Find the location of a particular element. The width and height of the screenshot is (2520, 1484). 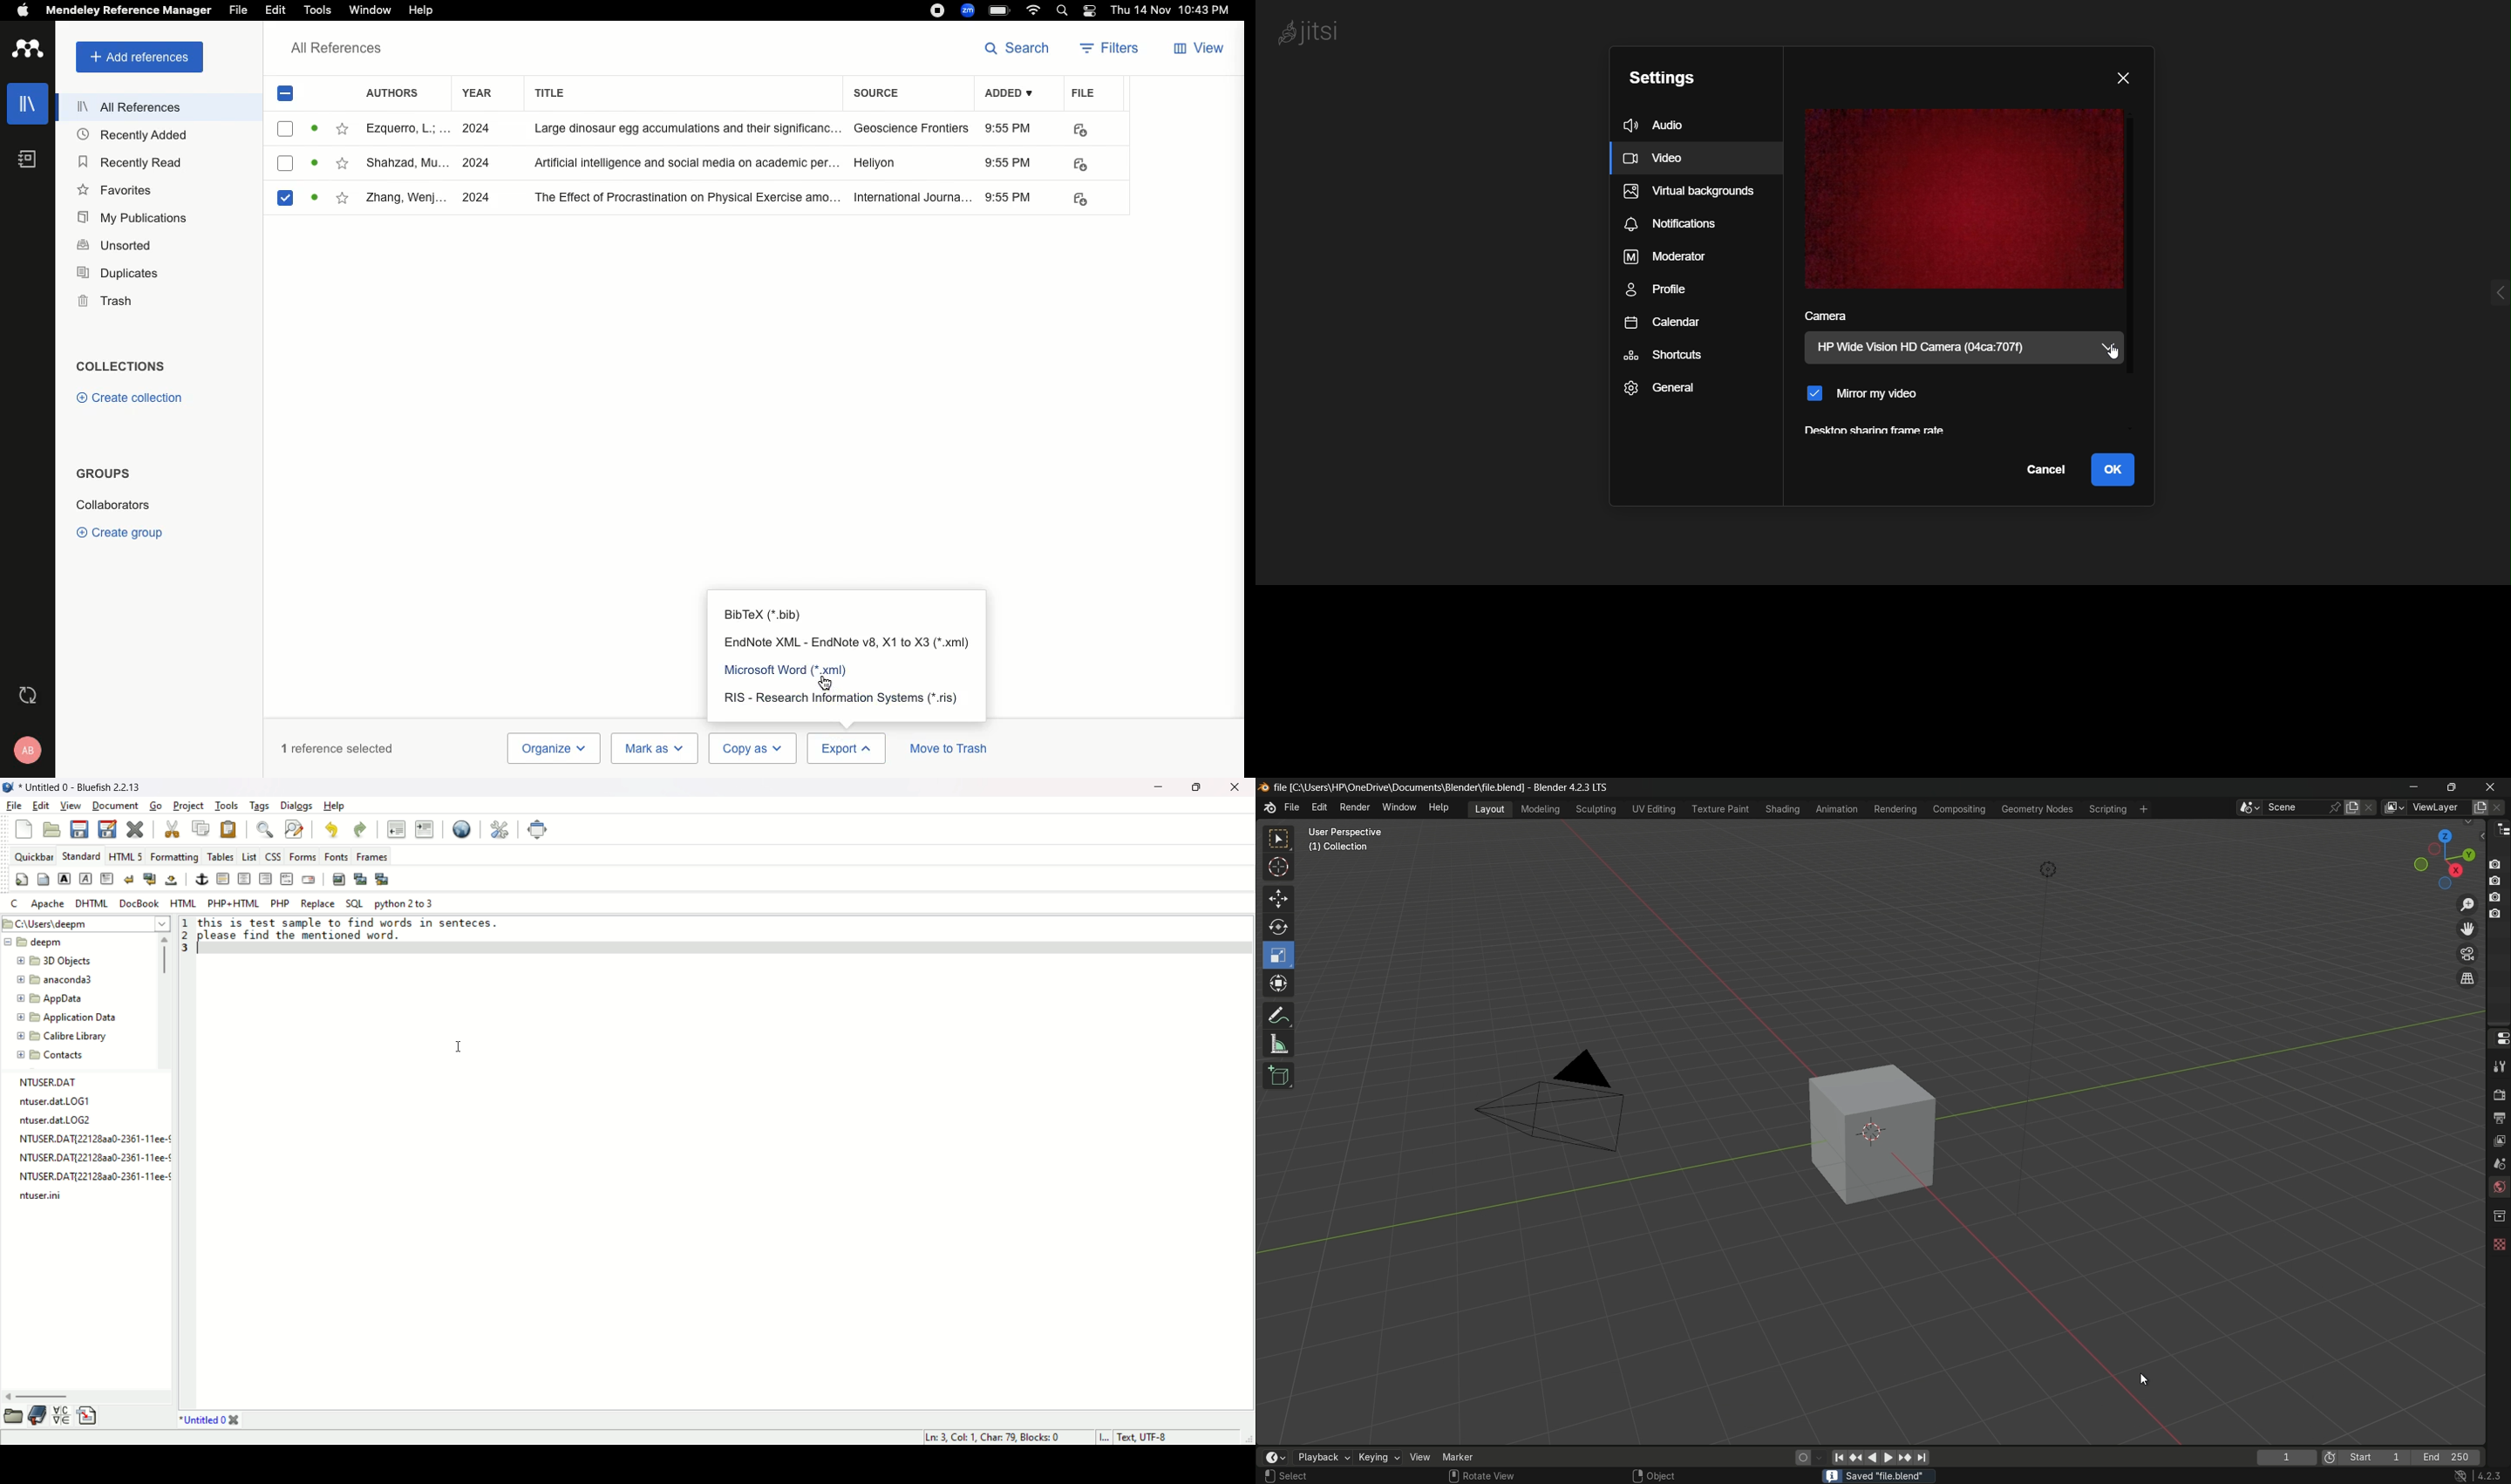

insert image is located at coordinates (338, 879).